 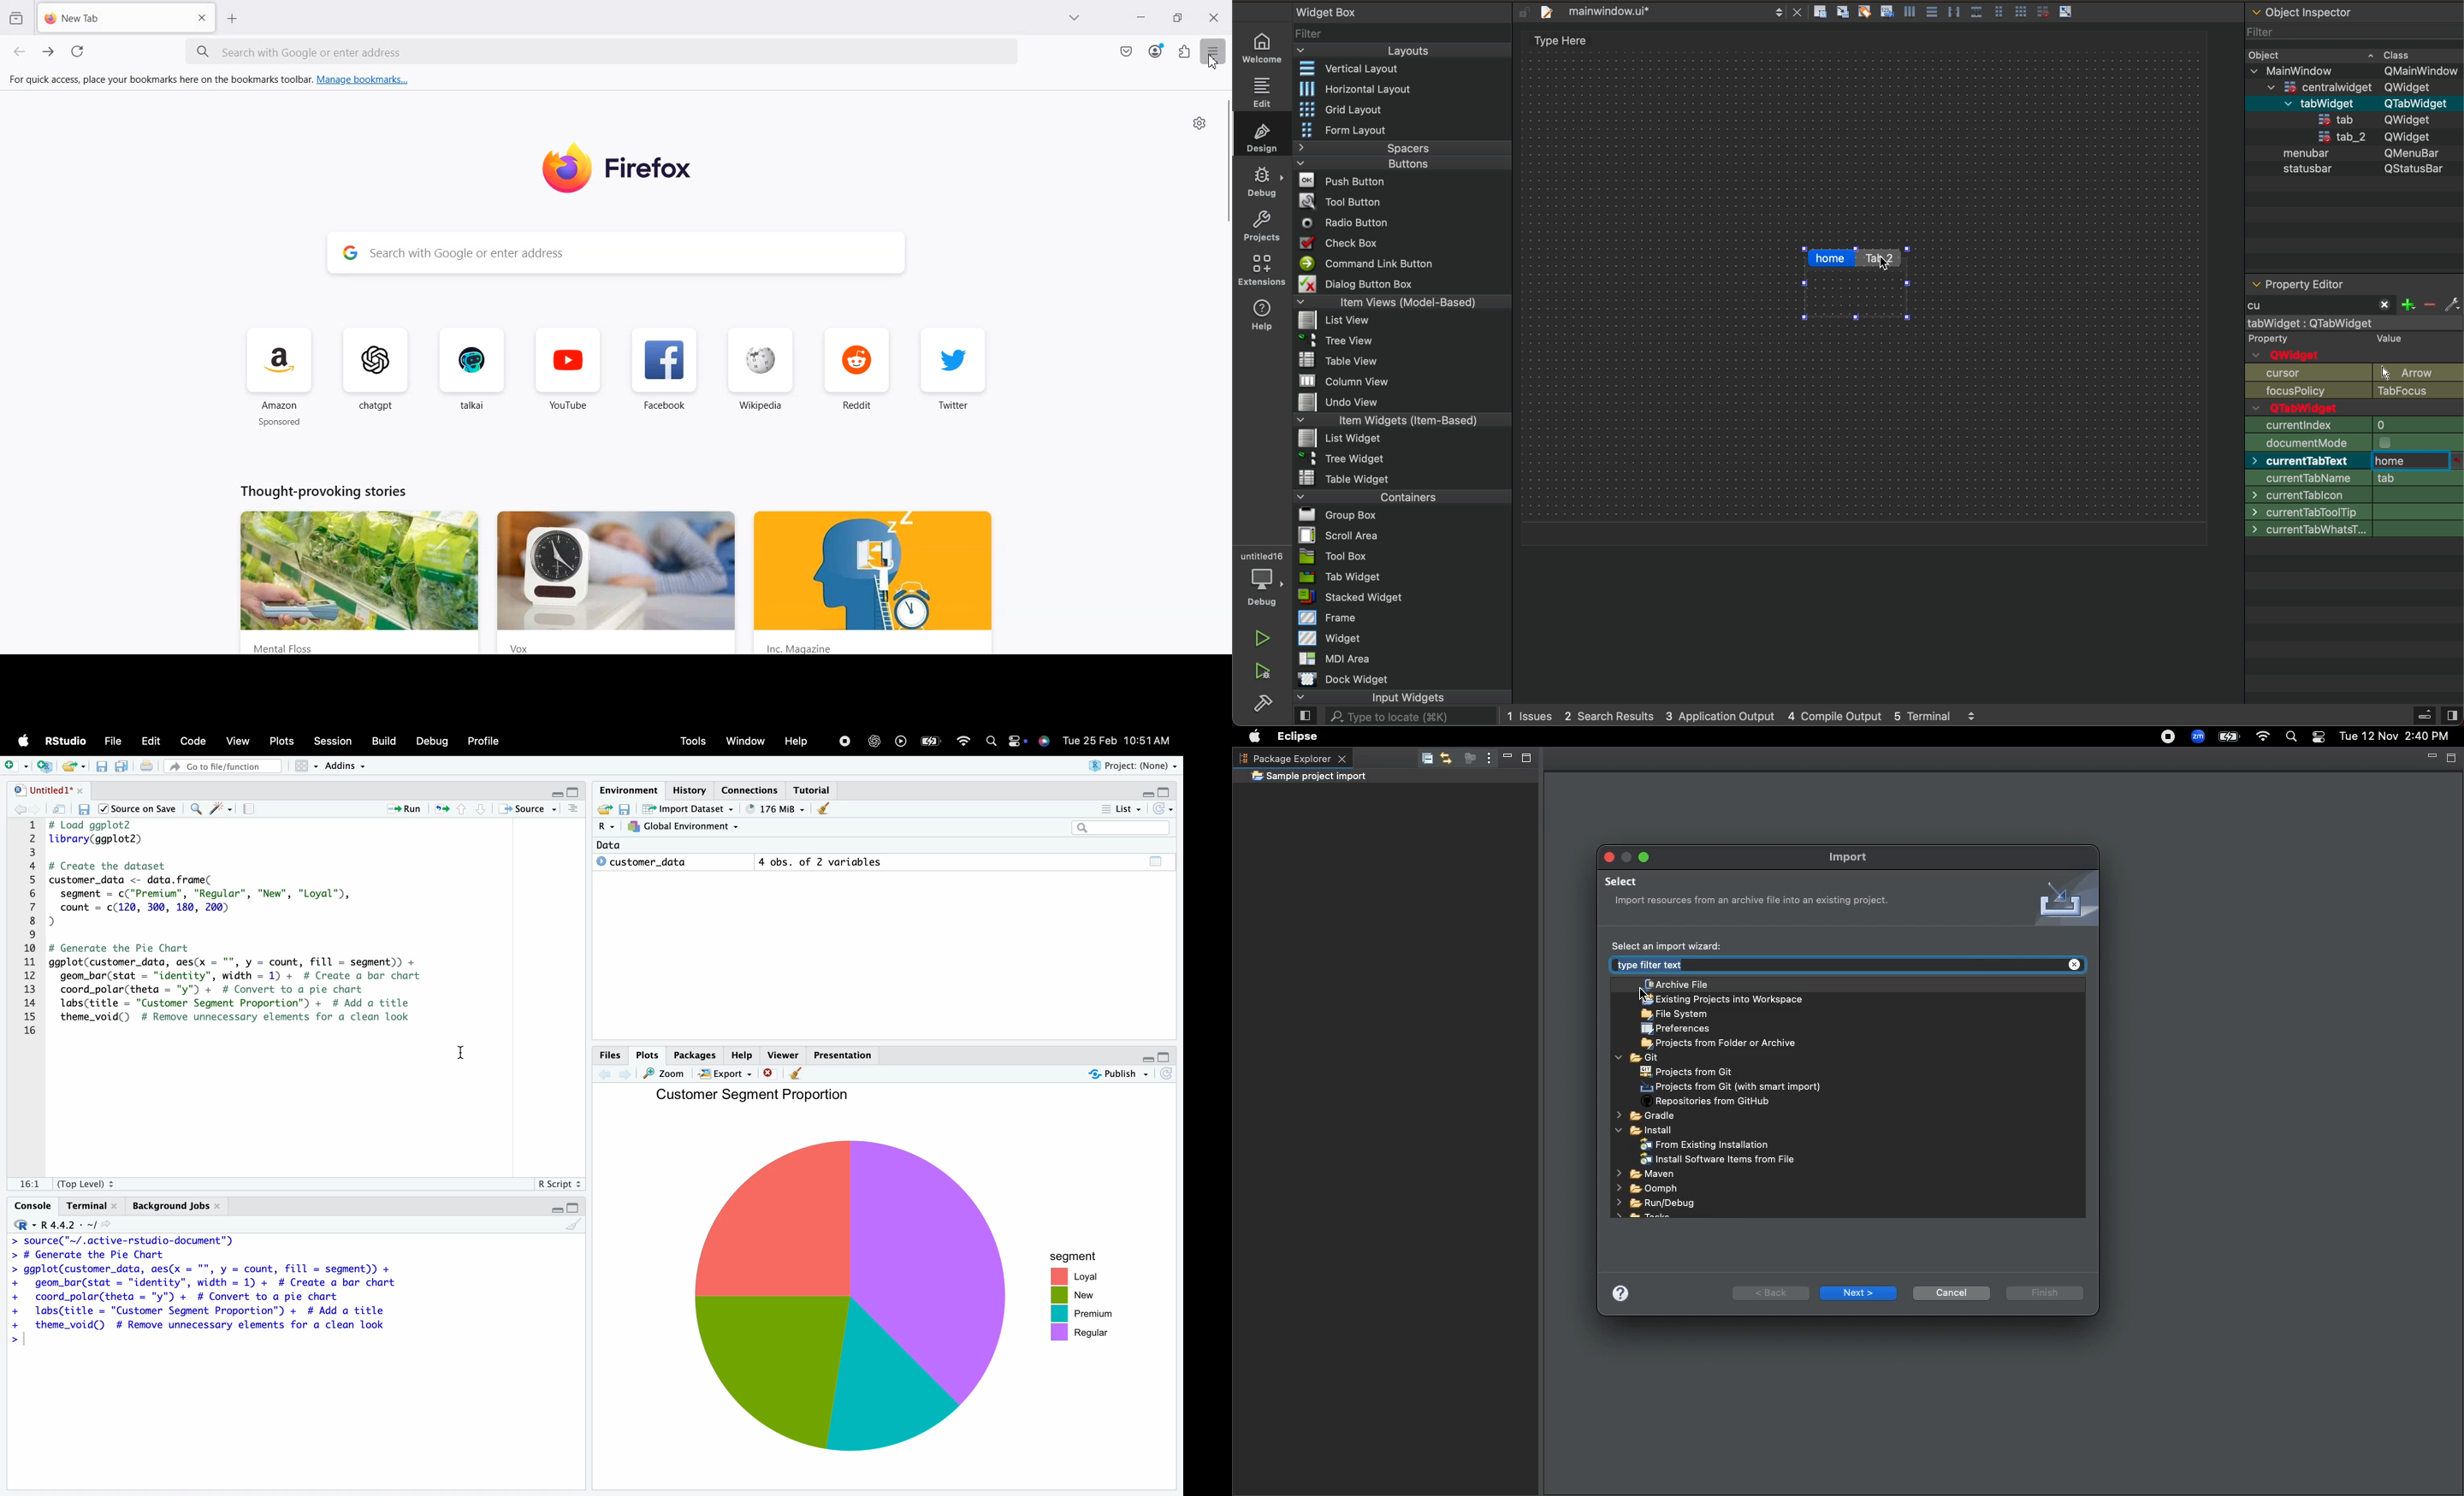 What do you see at coordinates (667, 1074) in the screenshot?
I see `zoom` at bounding box center [667, 1074].